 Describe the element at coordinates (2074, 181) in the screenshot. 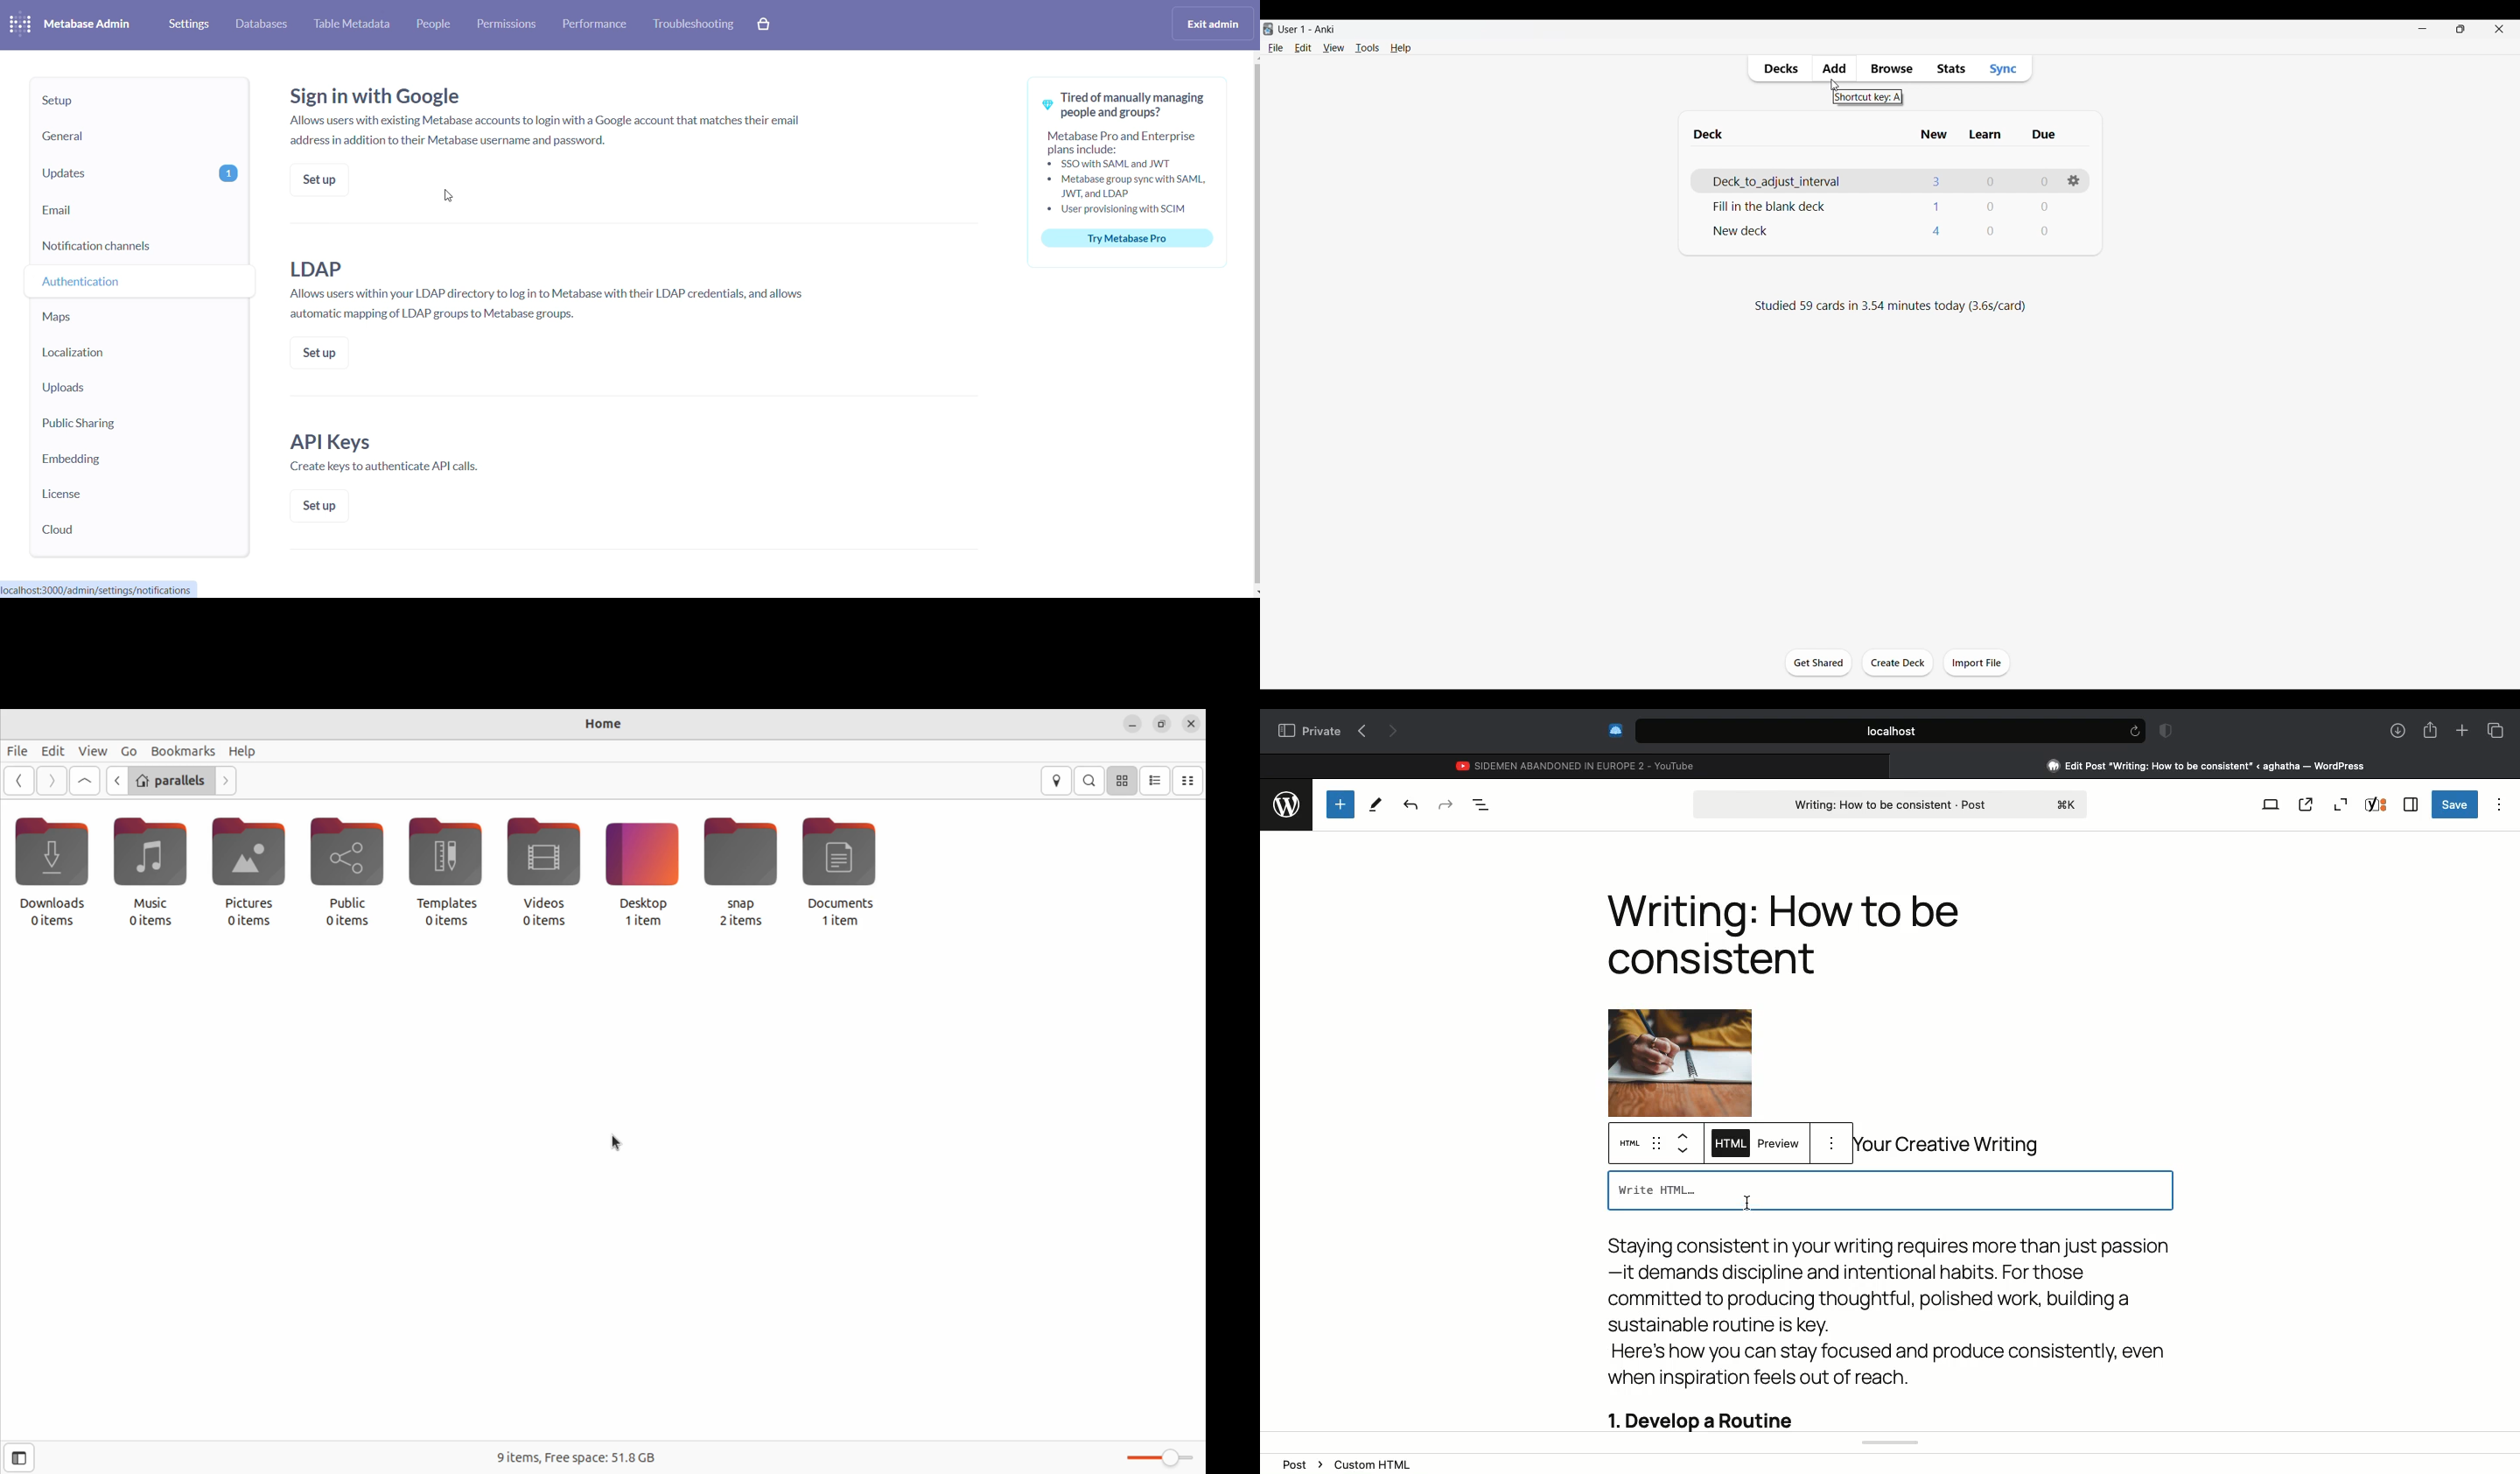

I see `Settings` at that location.